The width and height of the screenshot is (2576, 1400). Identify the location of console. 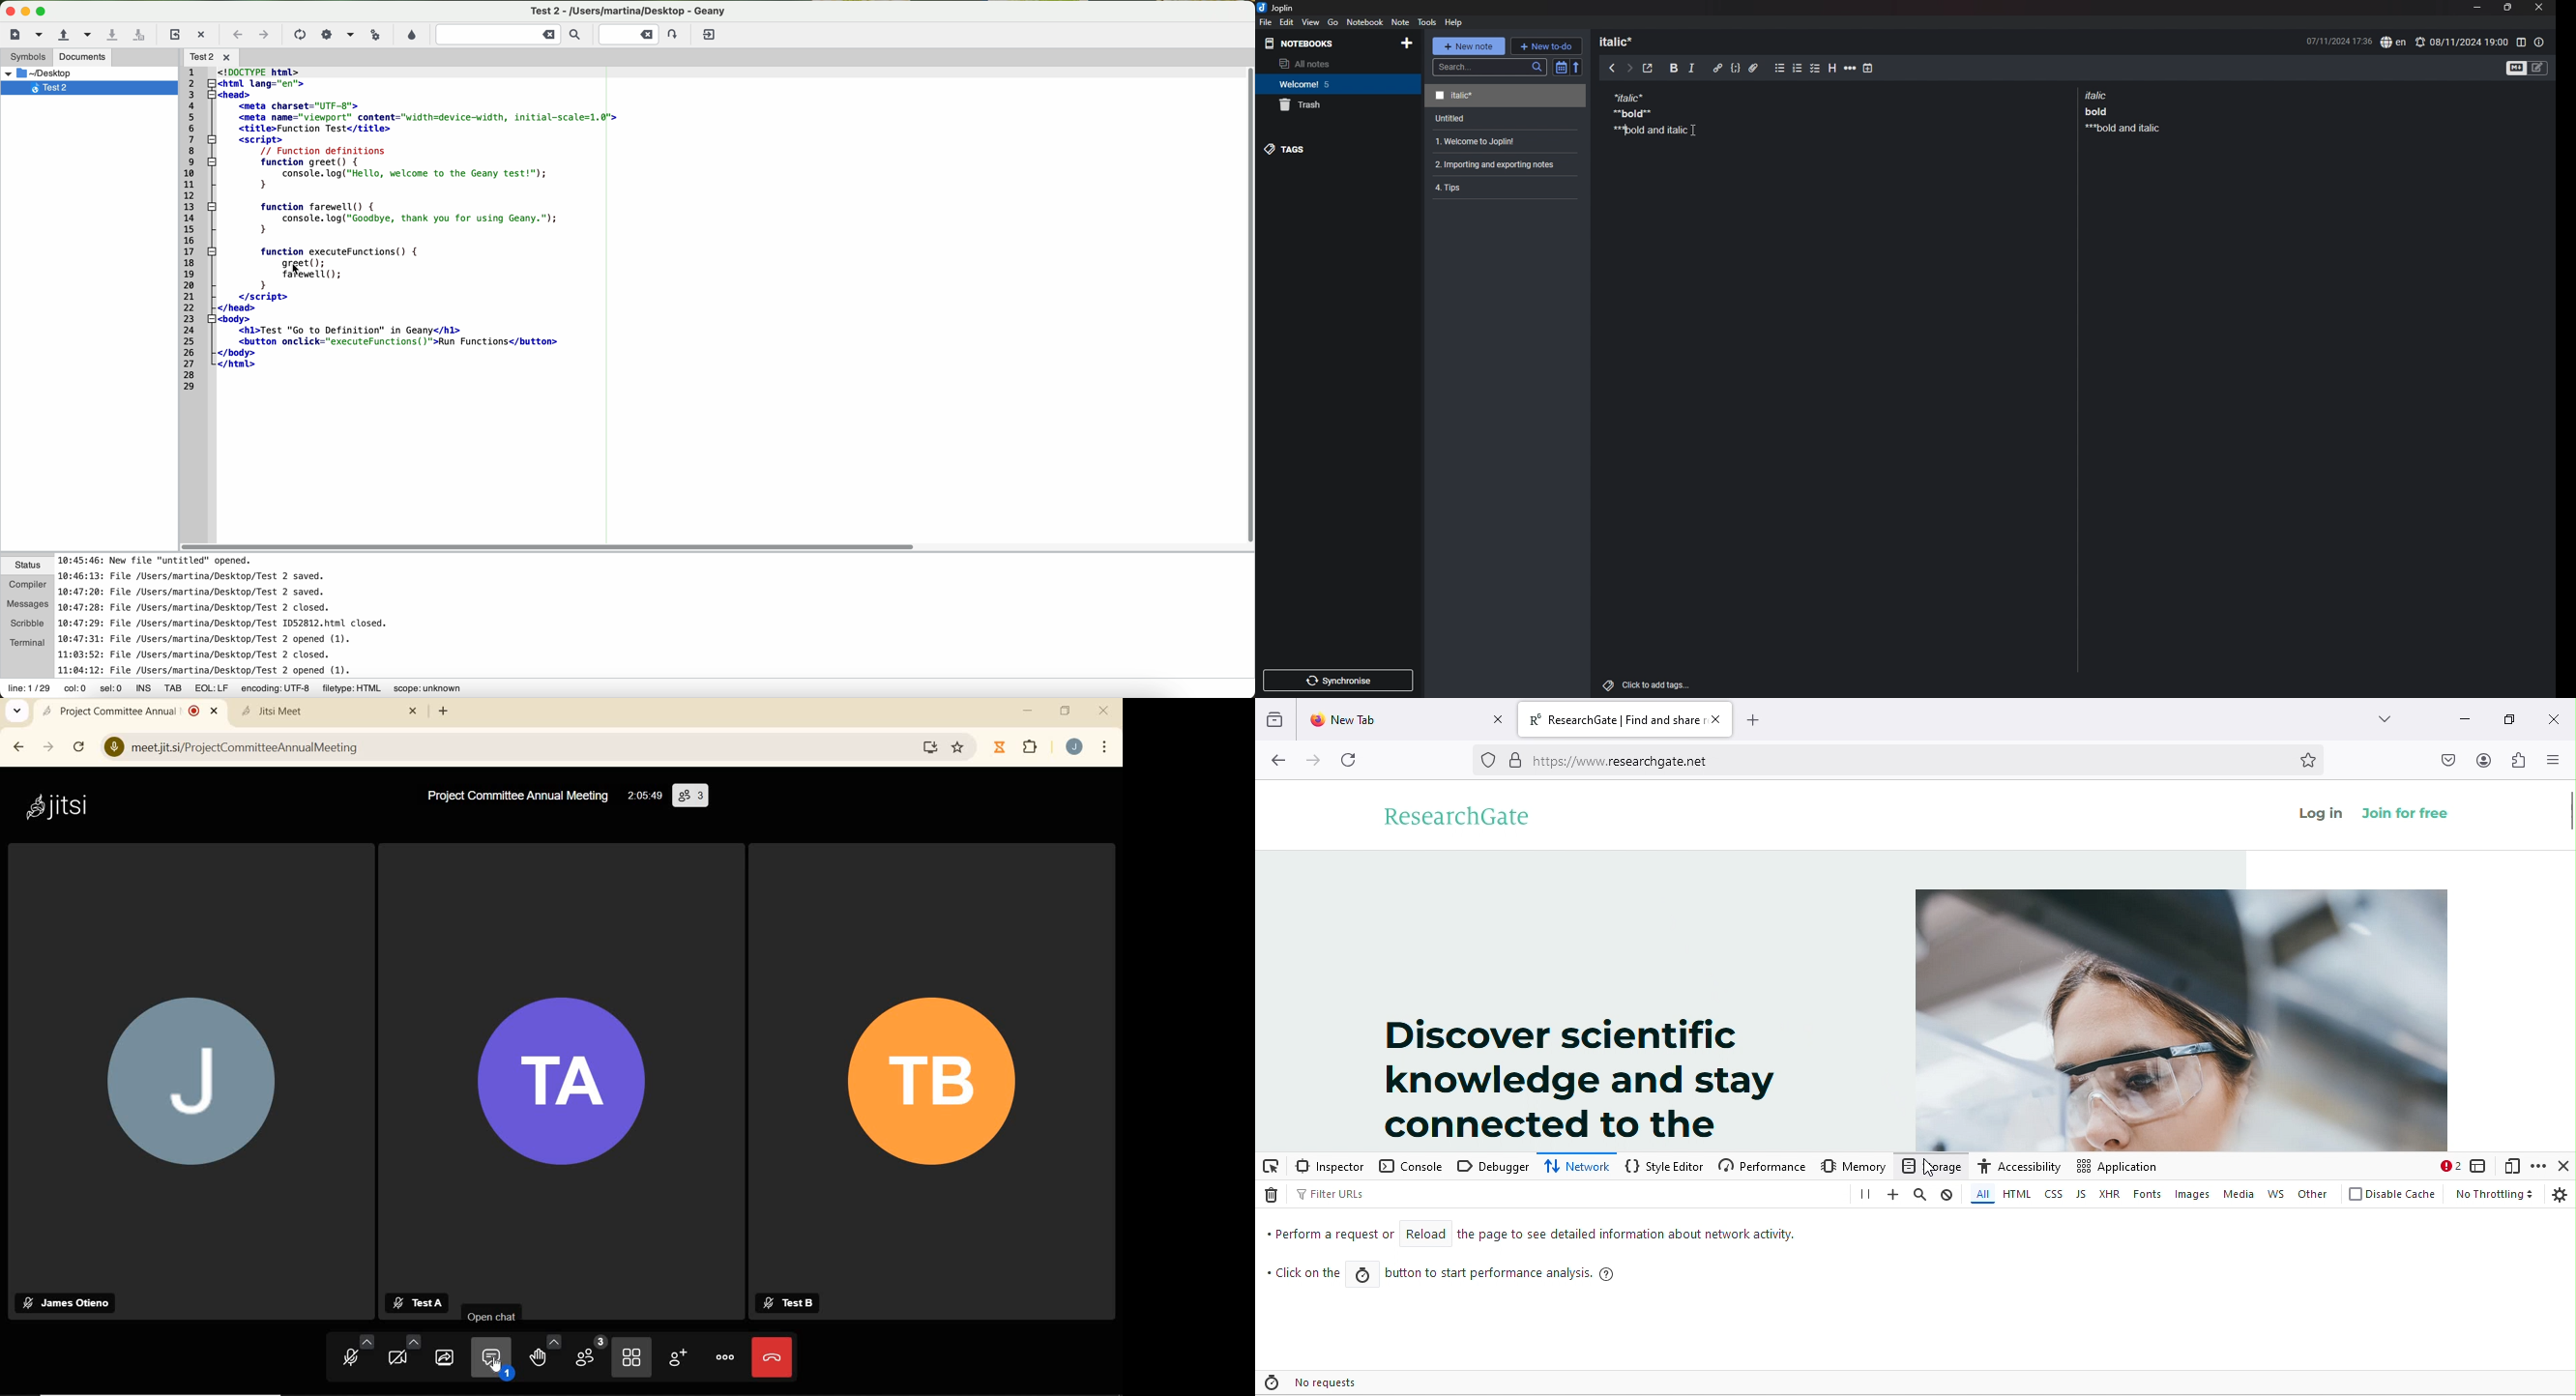
(1411, 1167).